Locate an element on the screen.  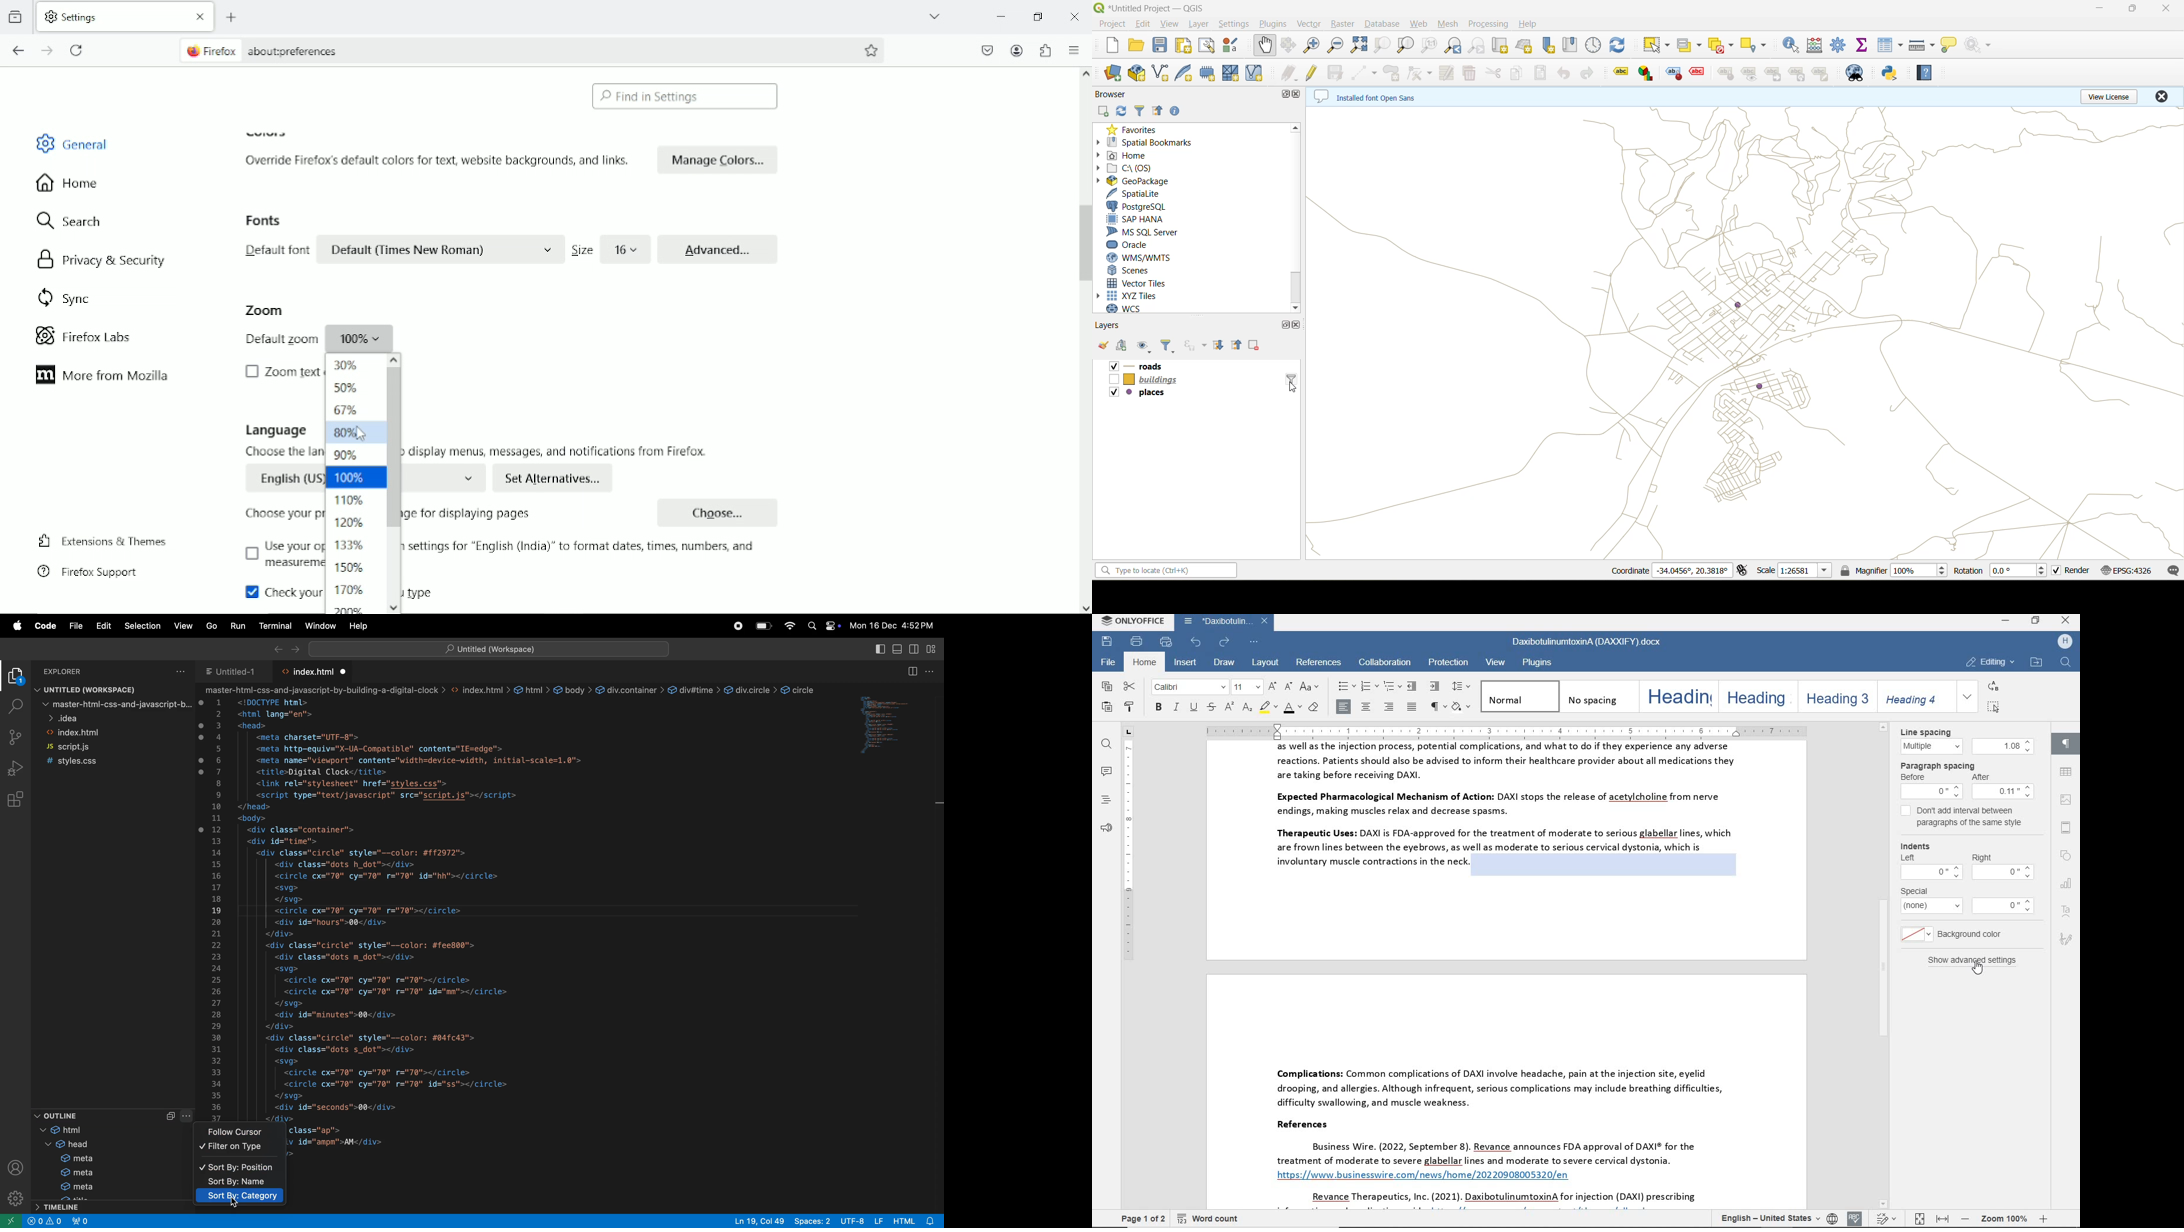
 is located at coordinates (1862, 46).